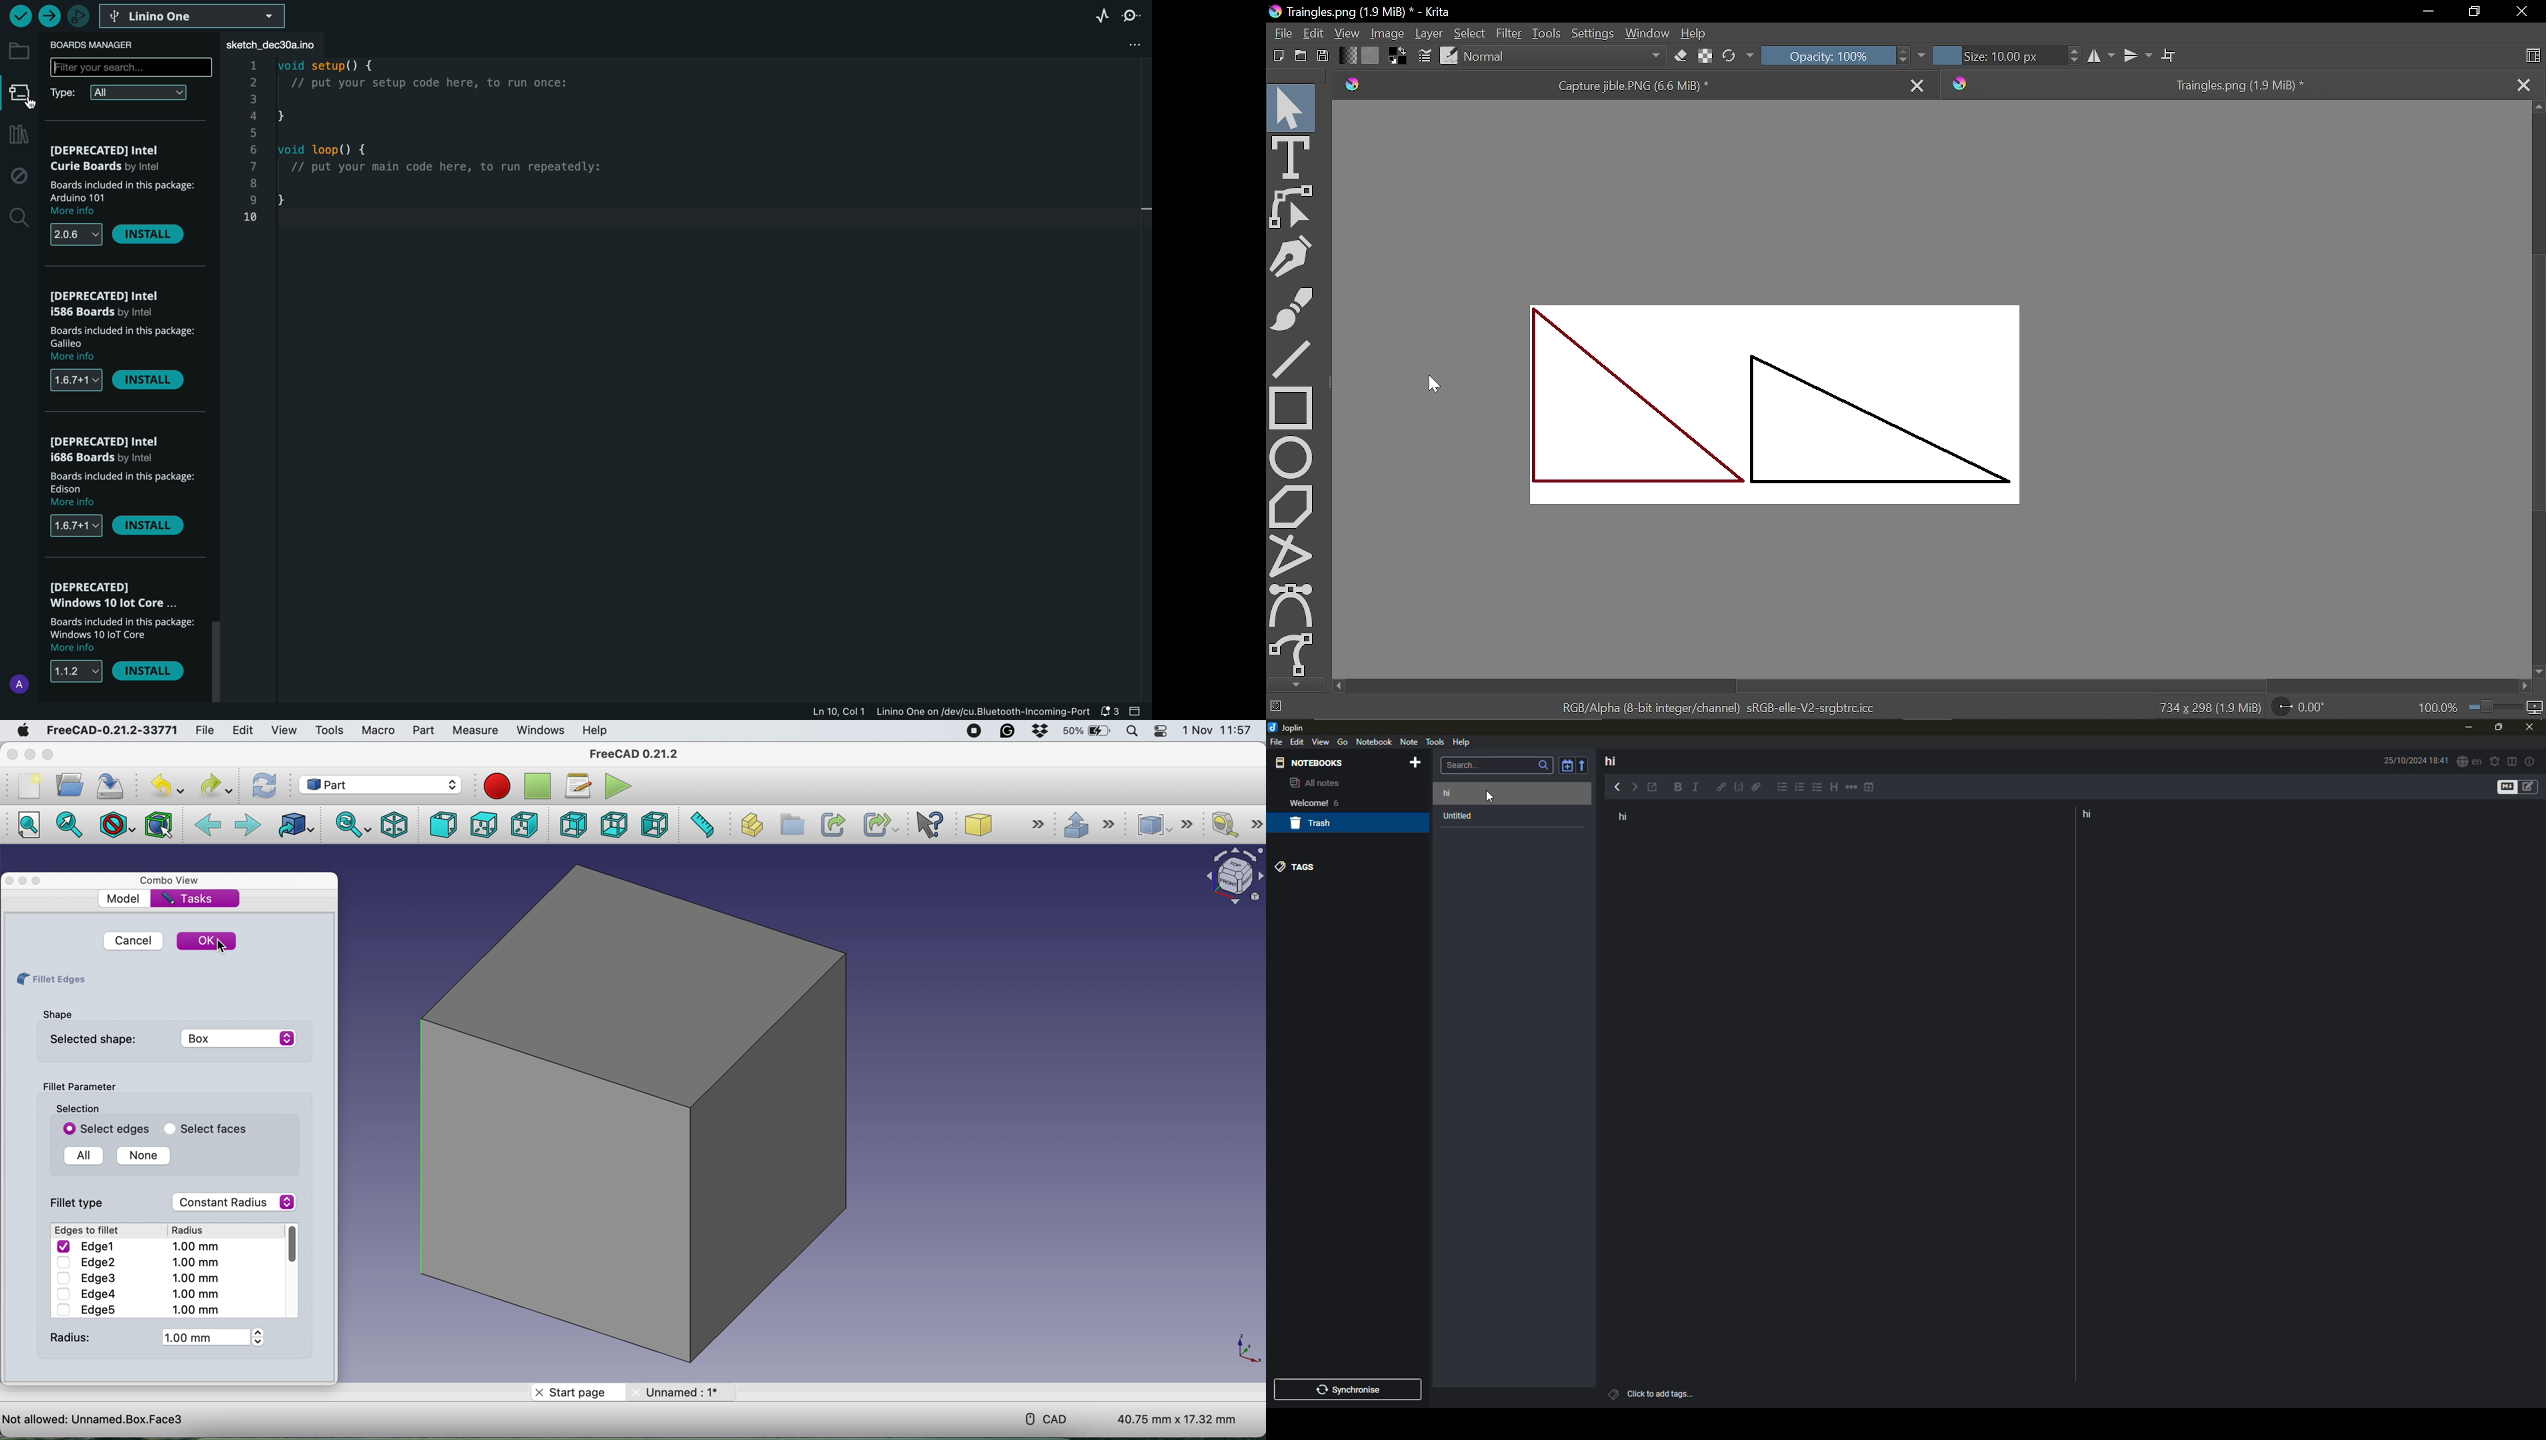 Image resolution: width=2548 pixels, height=1456 pixels. I want to click on tools, so click(327, 730).